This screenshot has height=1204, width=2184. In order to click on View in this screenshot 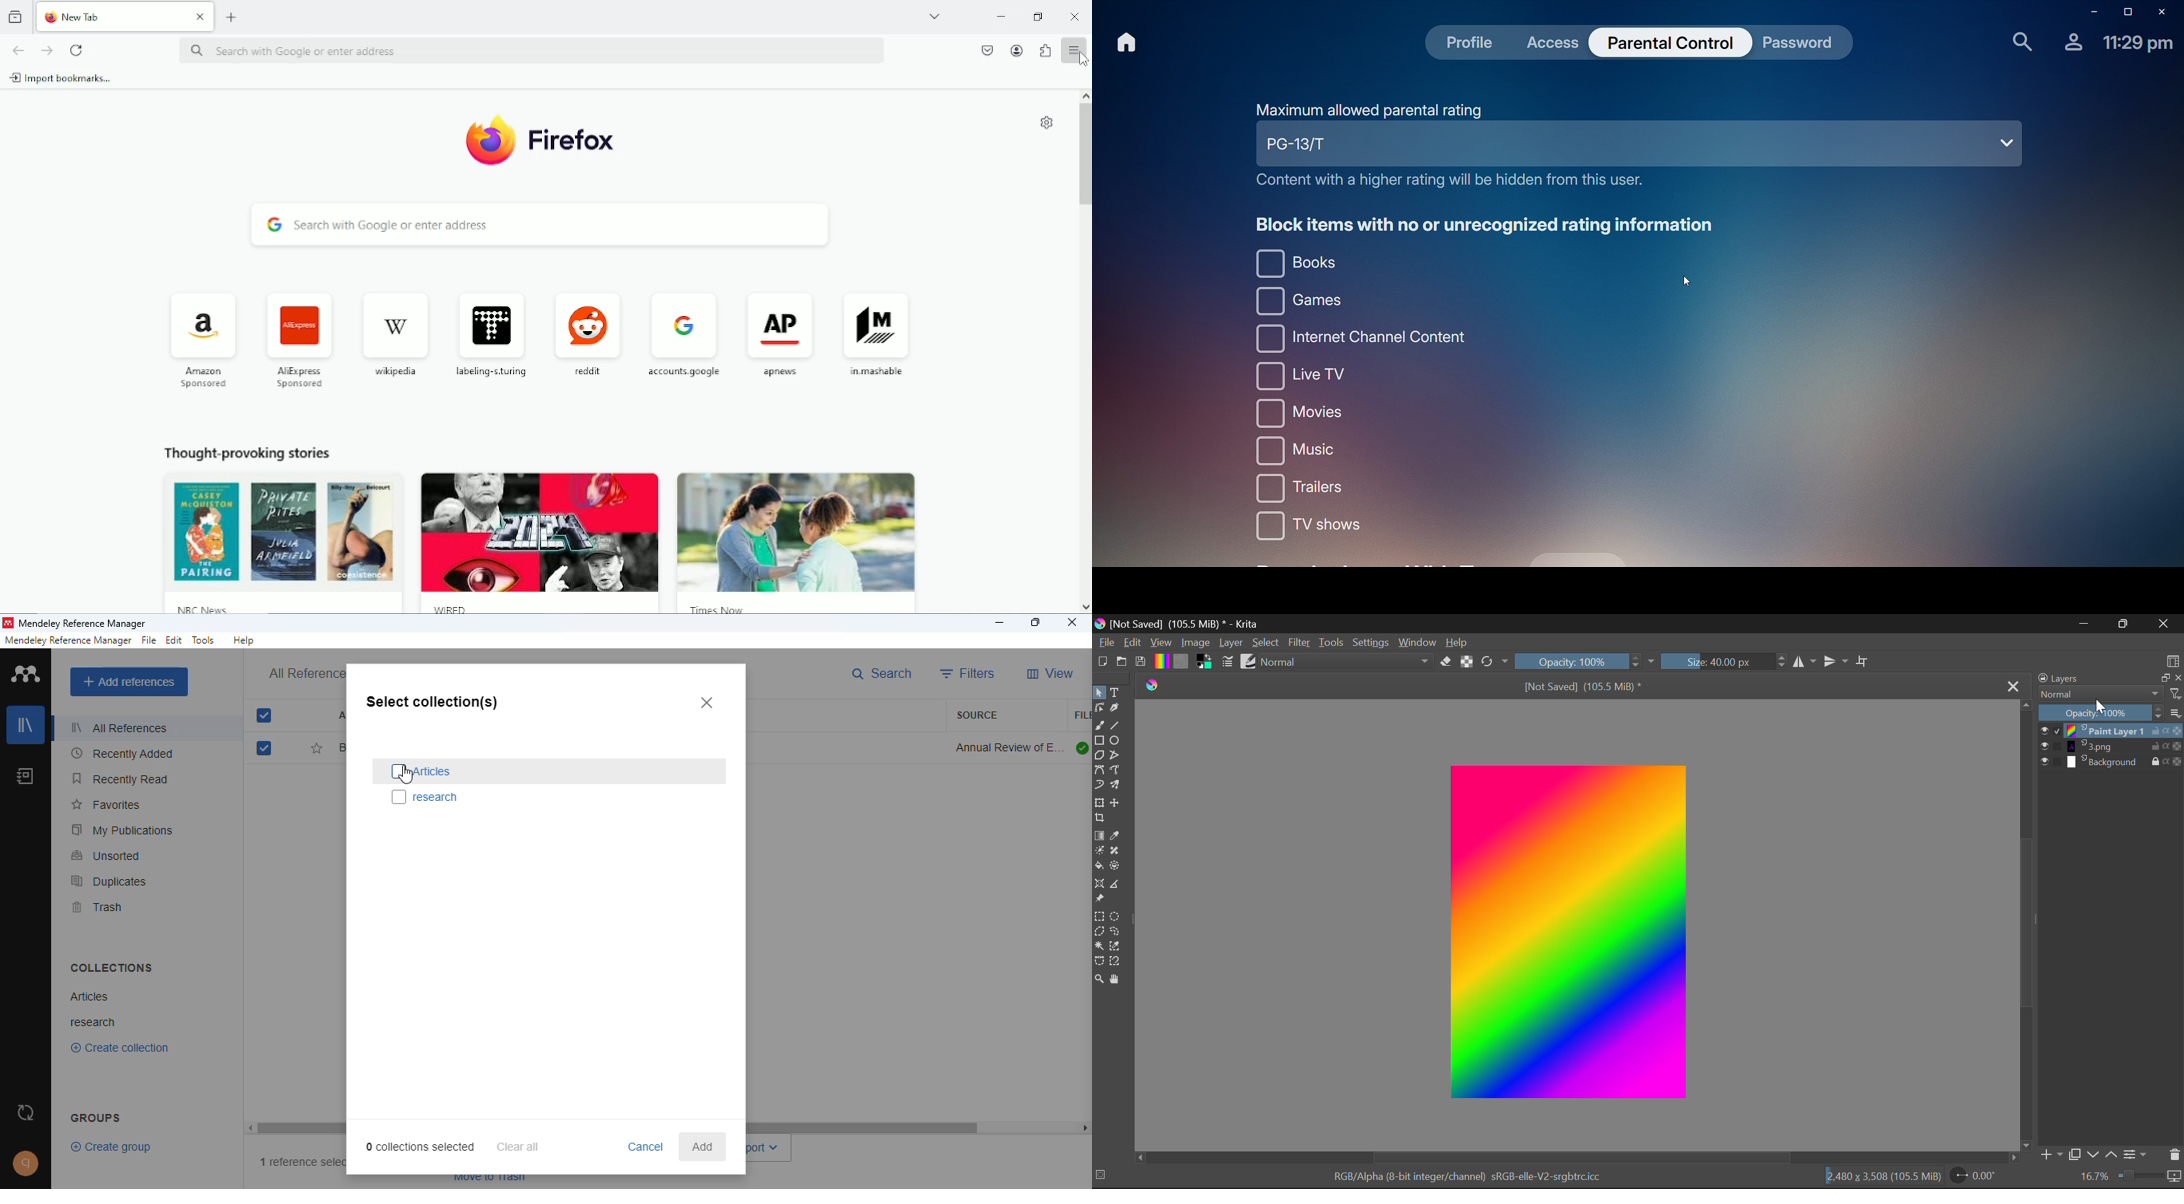, I will do `click(1161, 643)`.